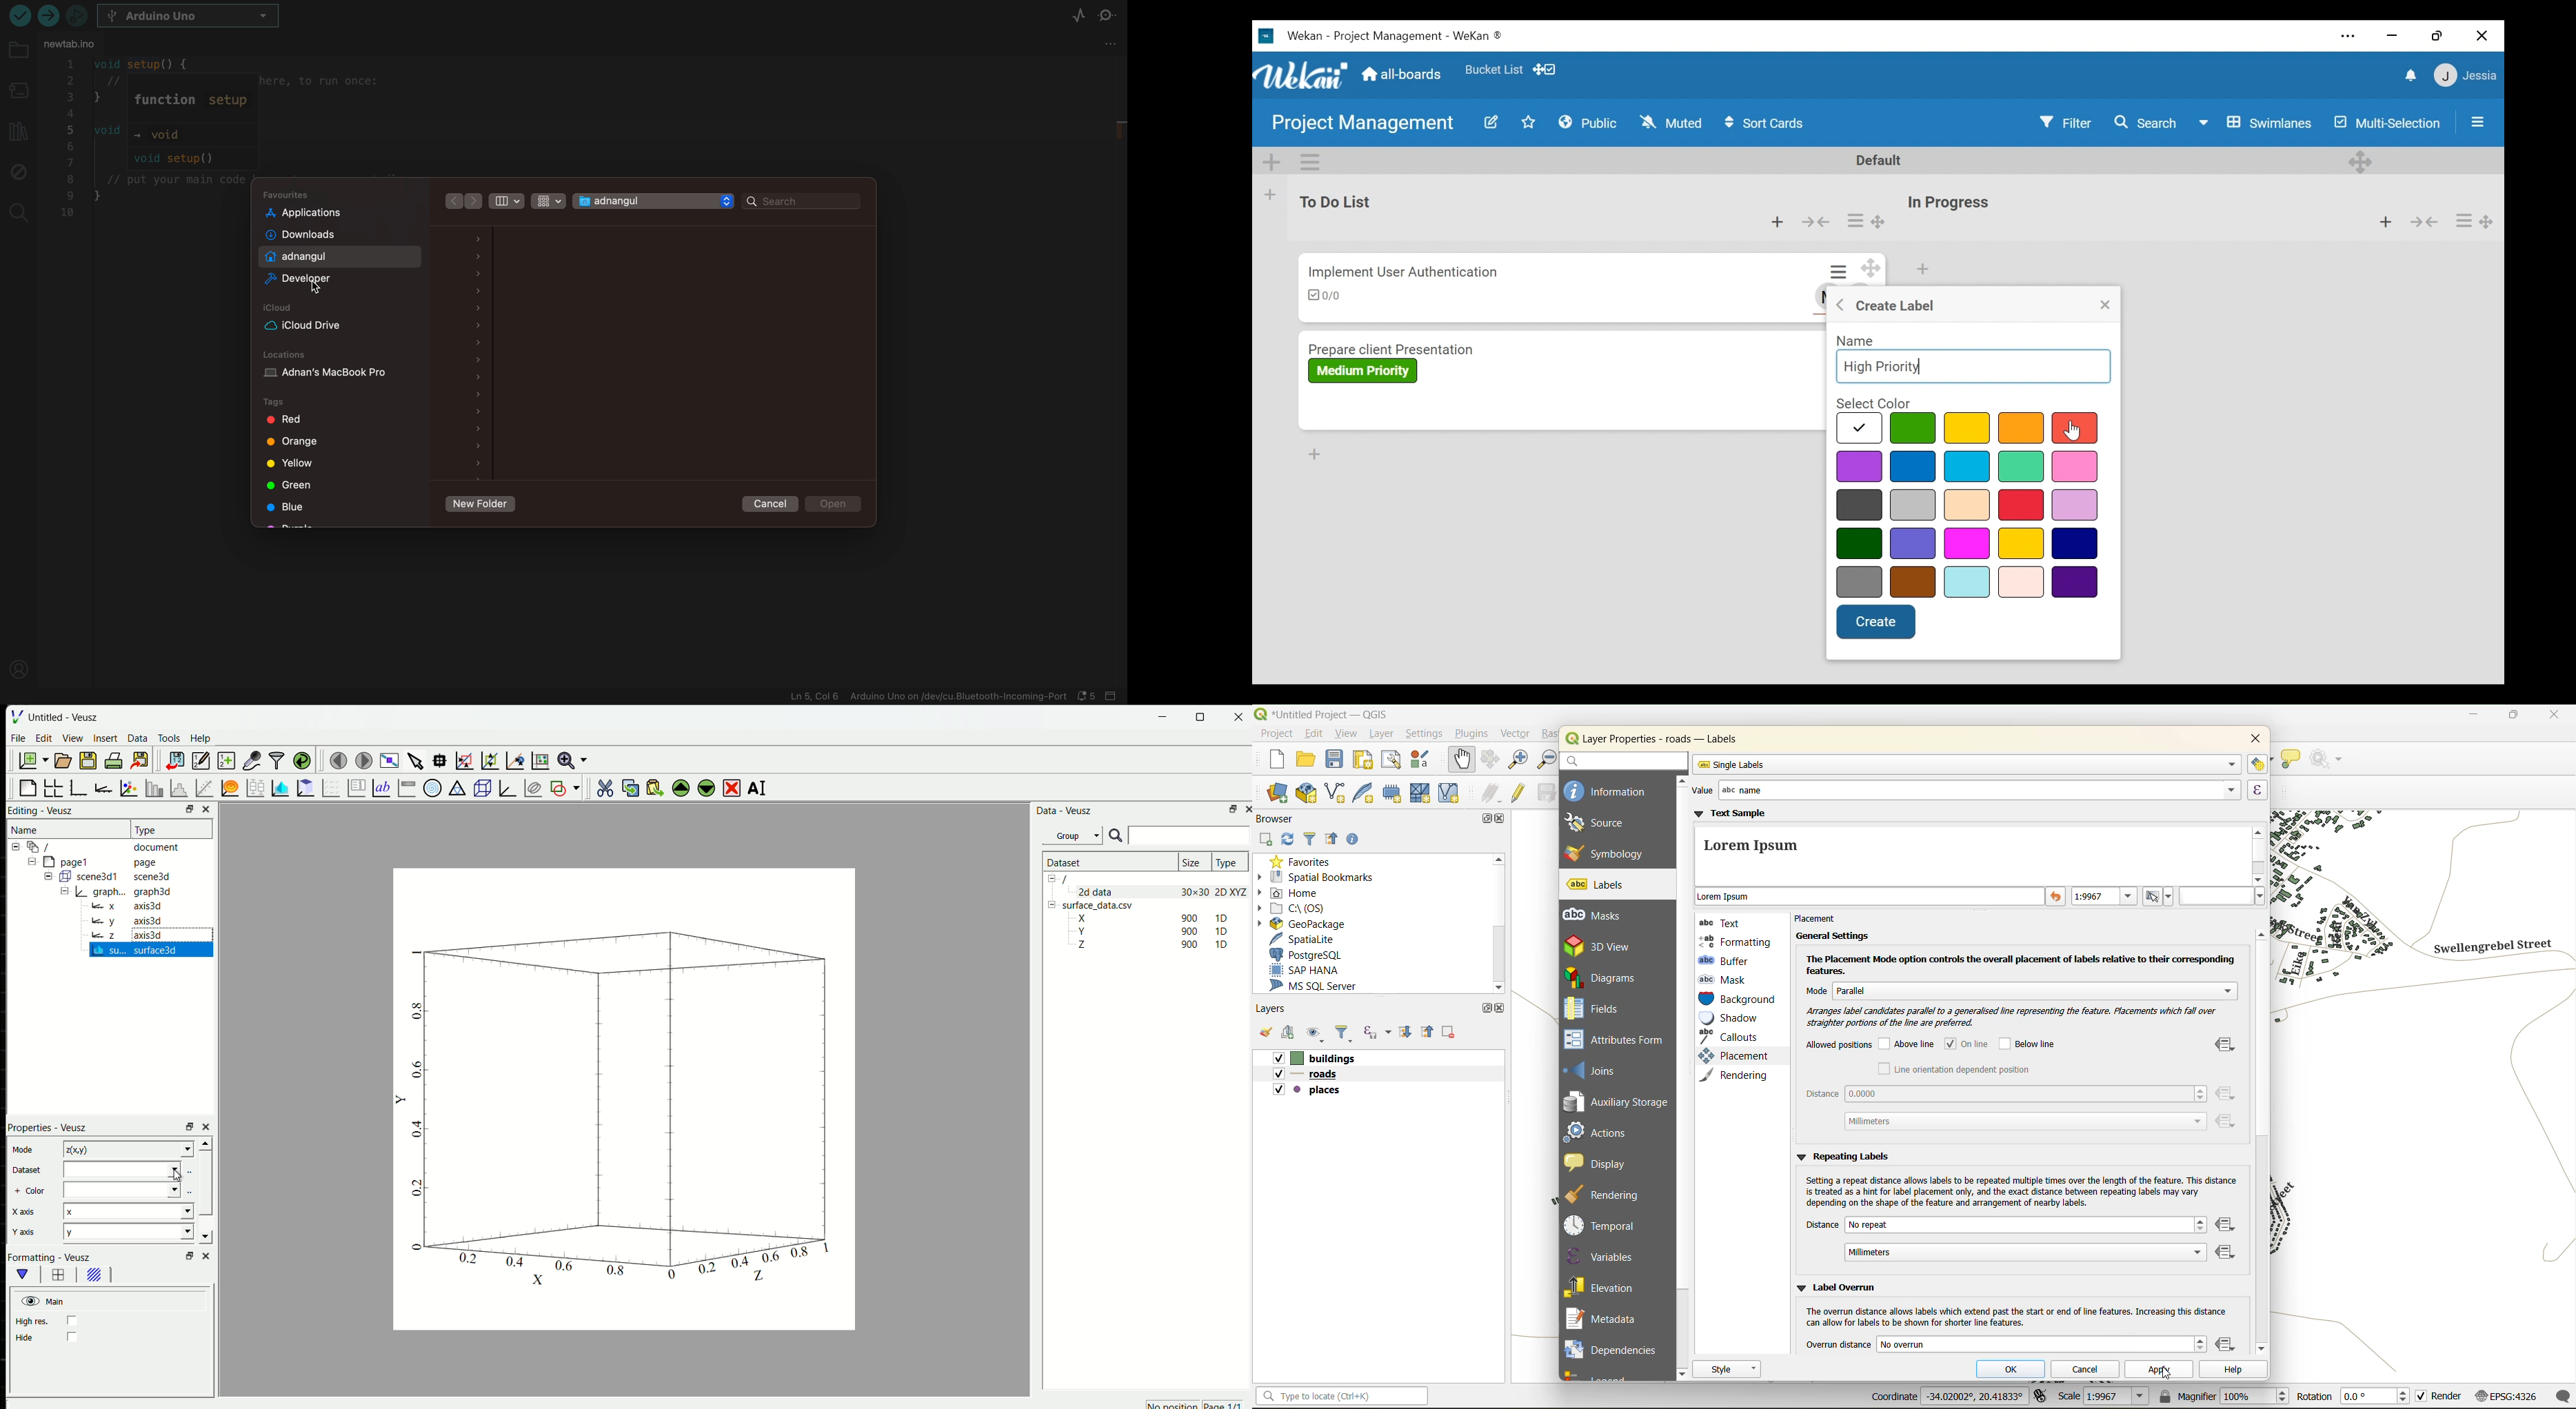 The image size is (2576, 1428). Describe the element at coordinates (153, 877) in the screenshot. I see `scene3d` at that location.